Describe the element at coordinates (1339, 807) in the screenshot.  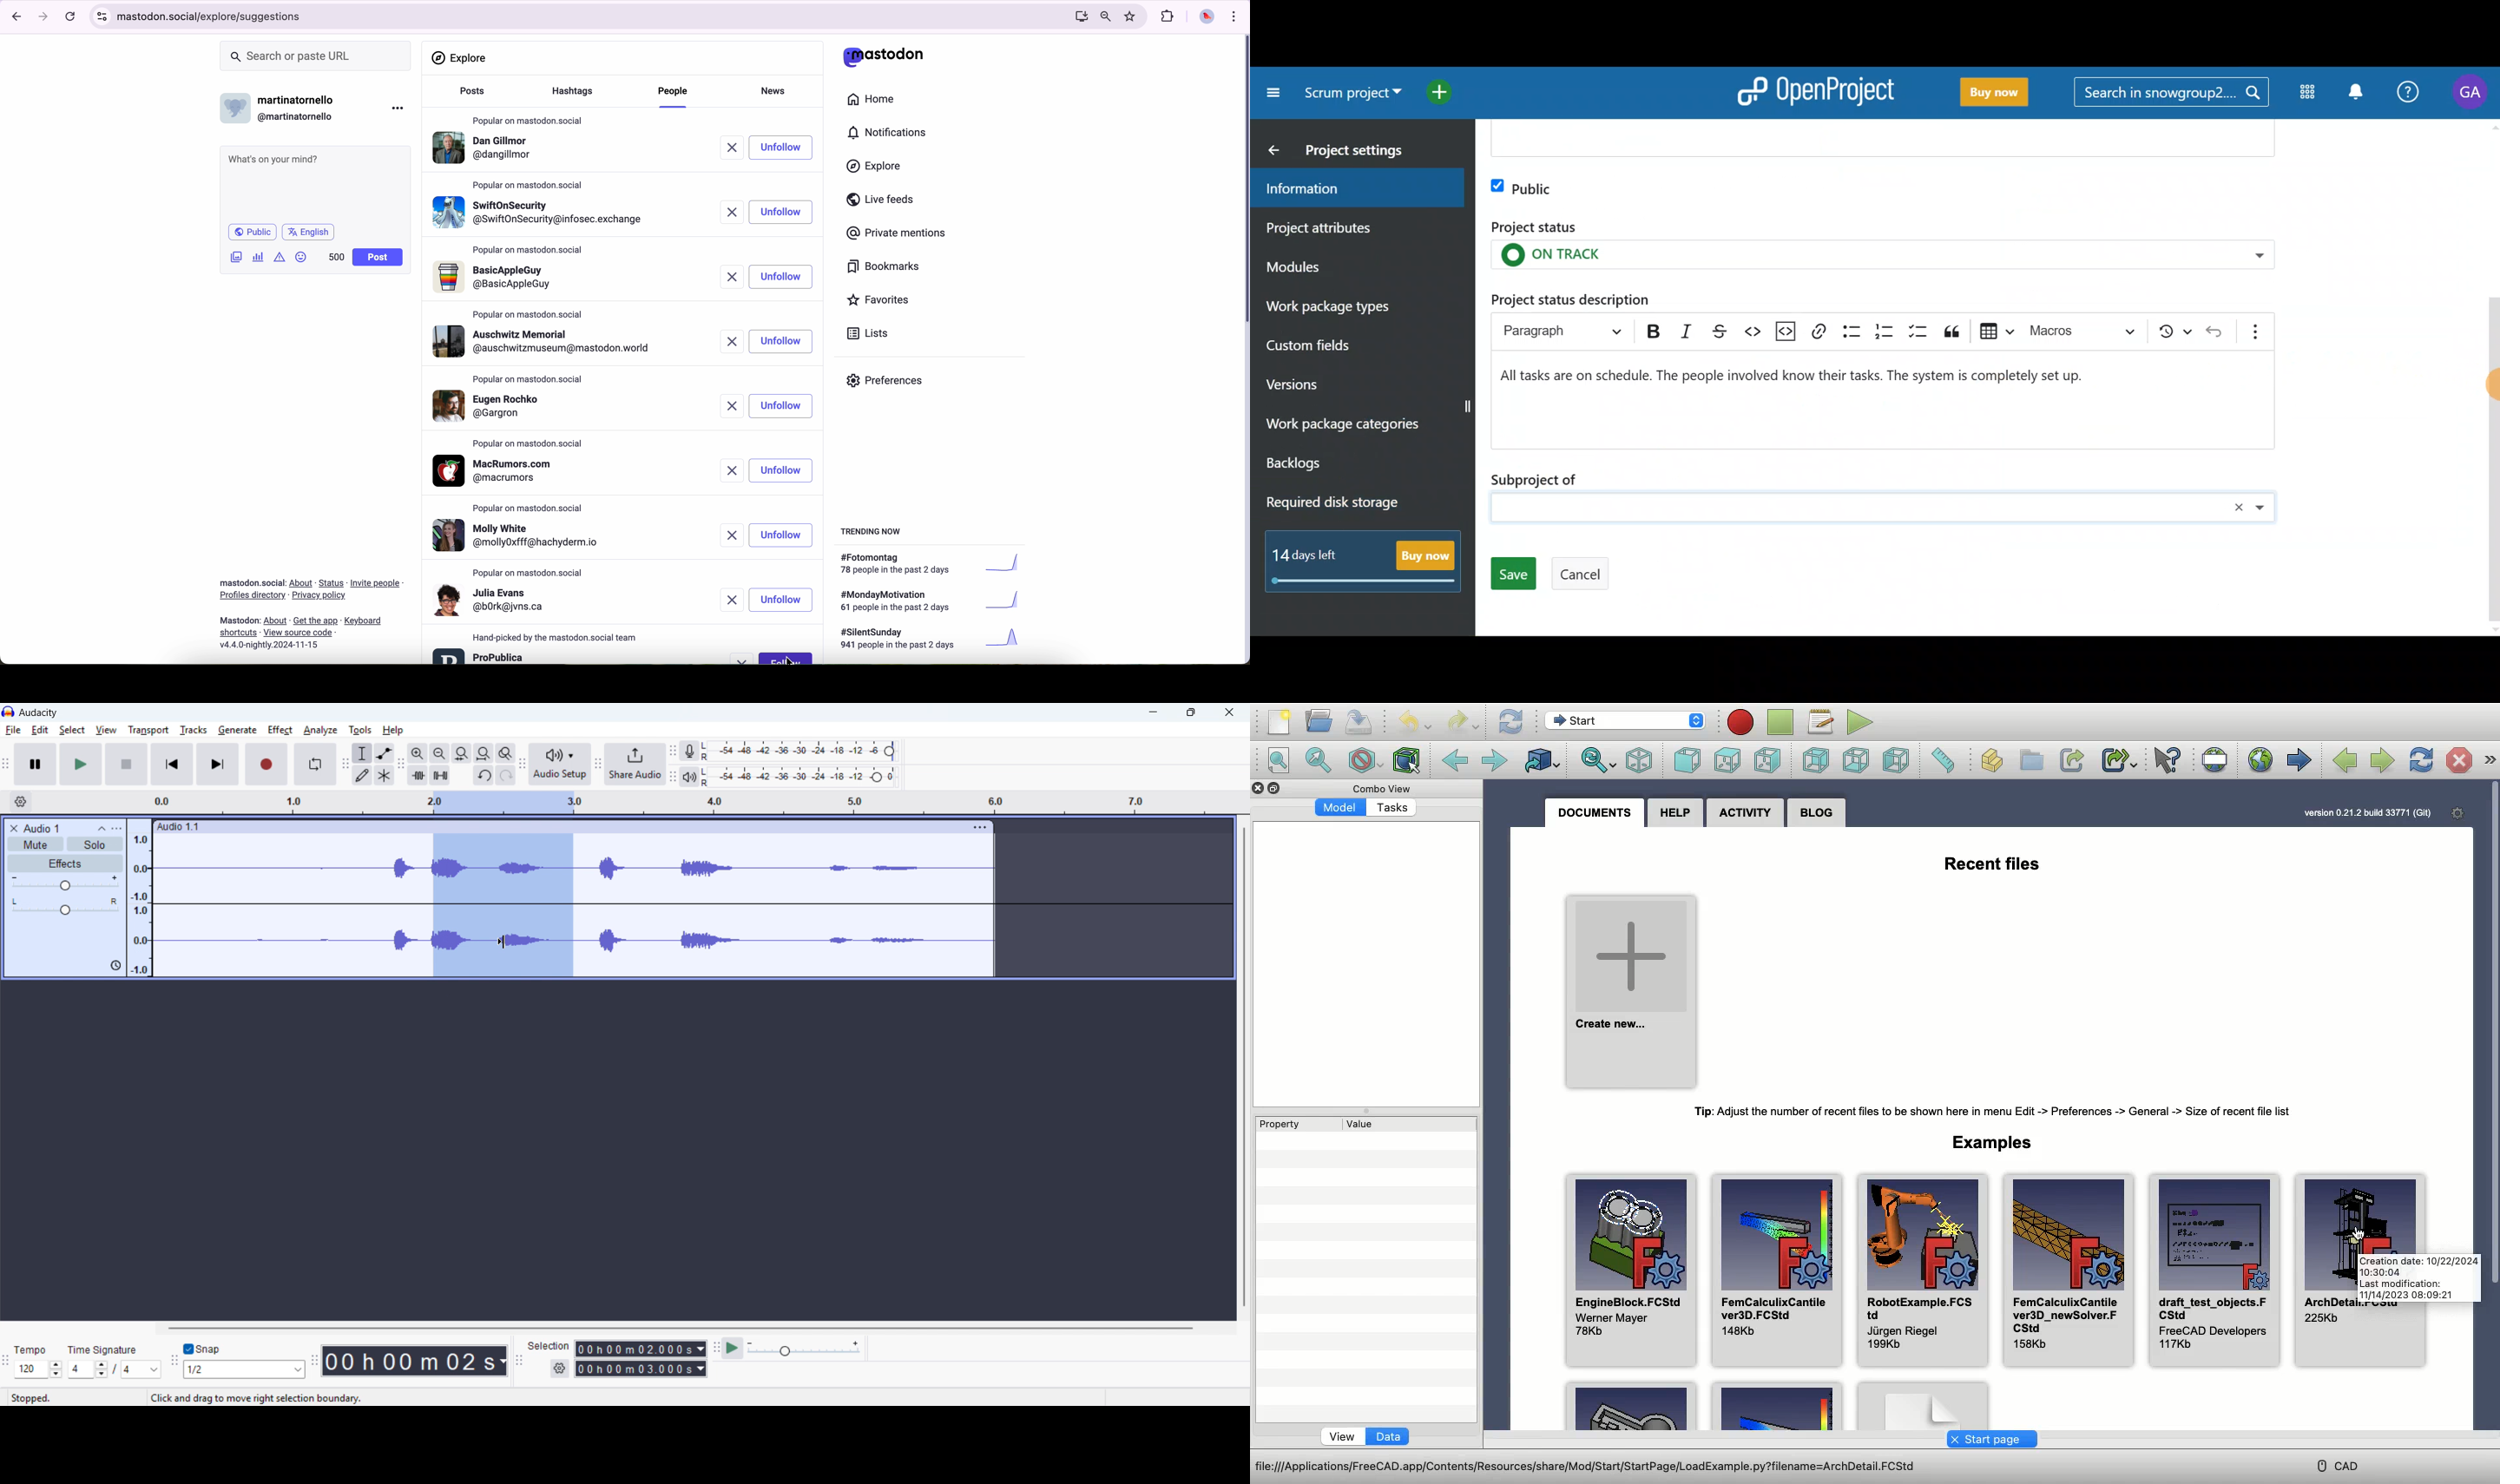
I see `Model` at that location.